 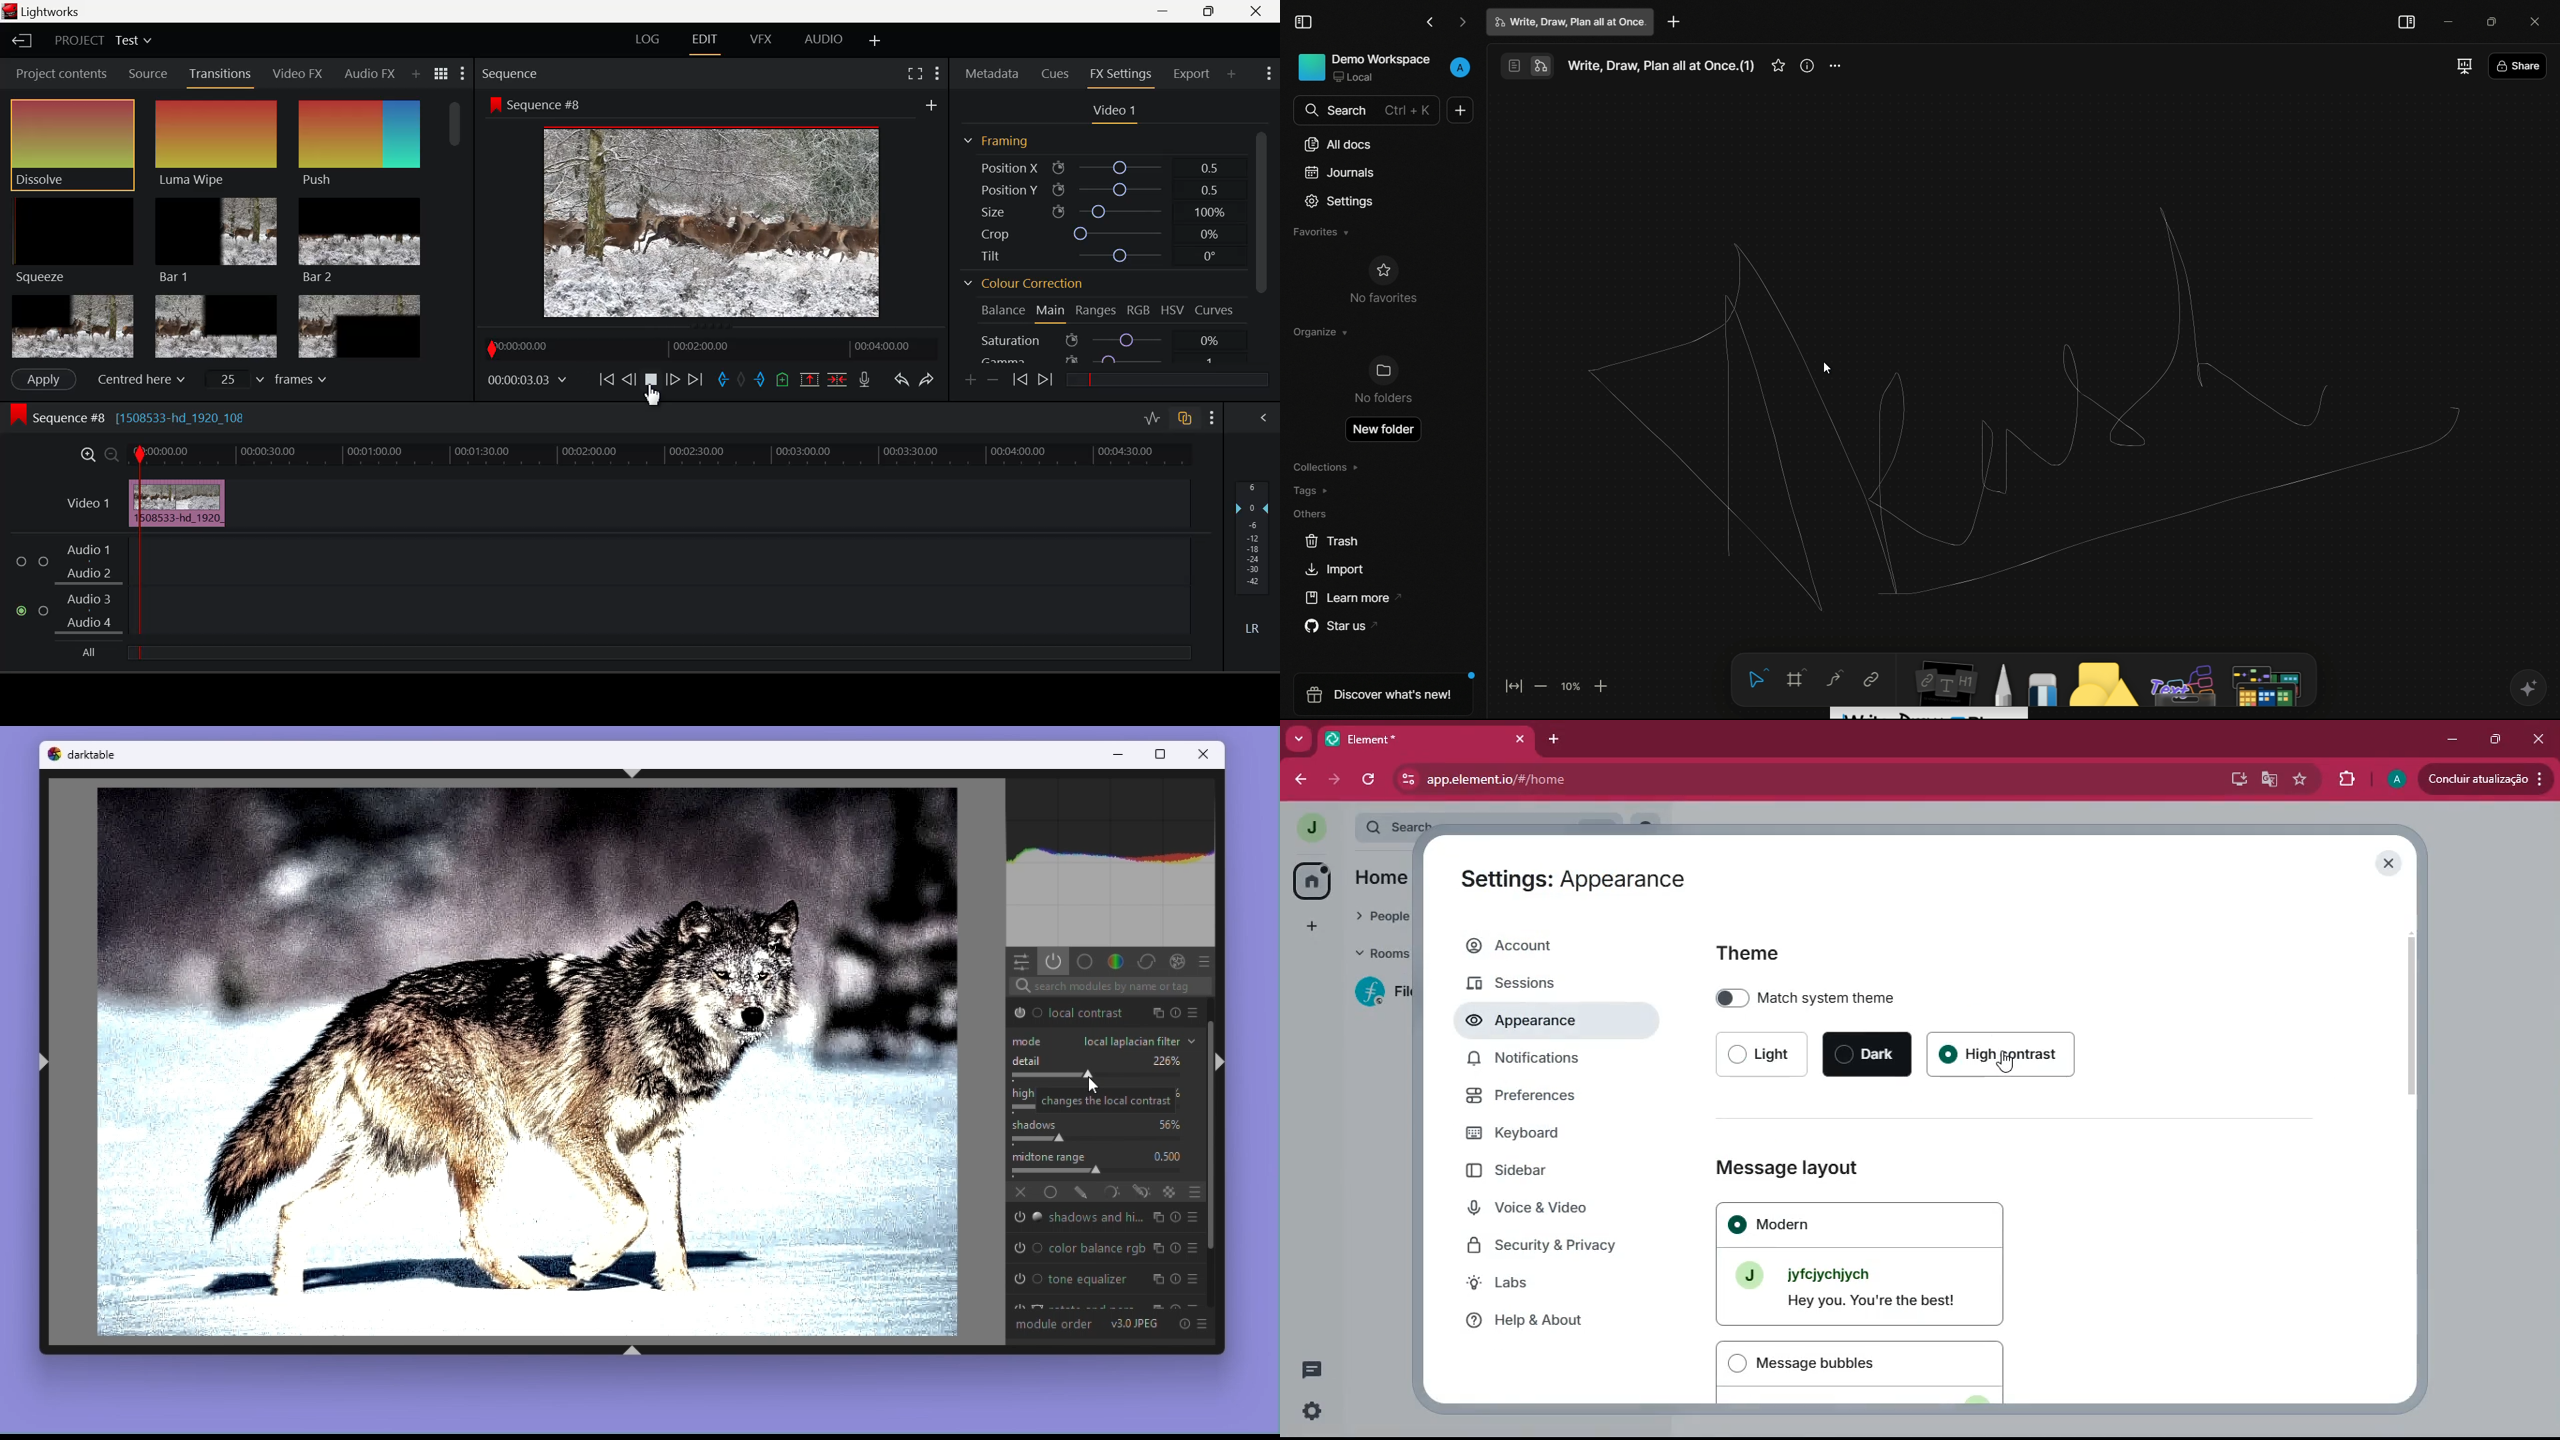 What do you see at coordinates (632, 1350) in the screenshot?
I see `shift+ctrl+b` at bounding box center [632, 1350].